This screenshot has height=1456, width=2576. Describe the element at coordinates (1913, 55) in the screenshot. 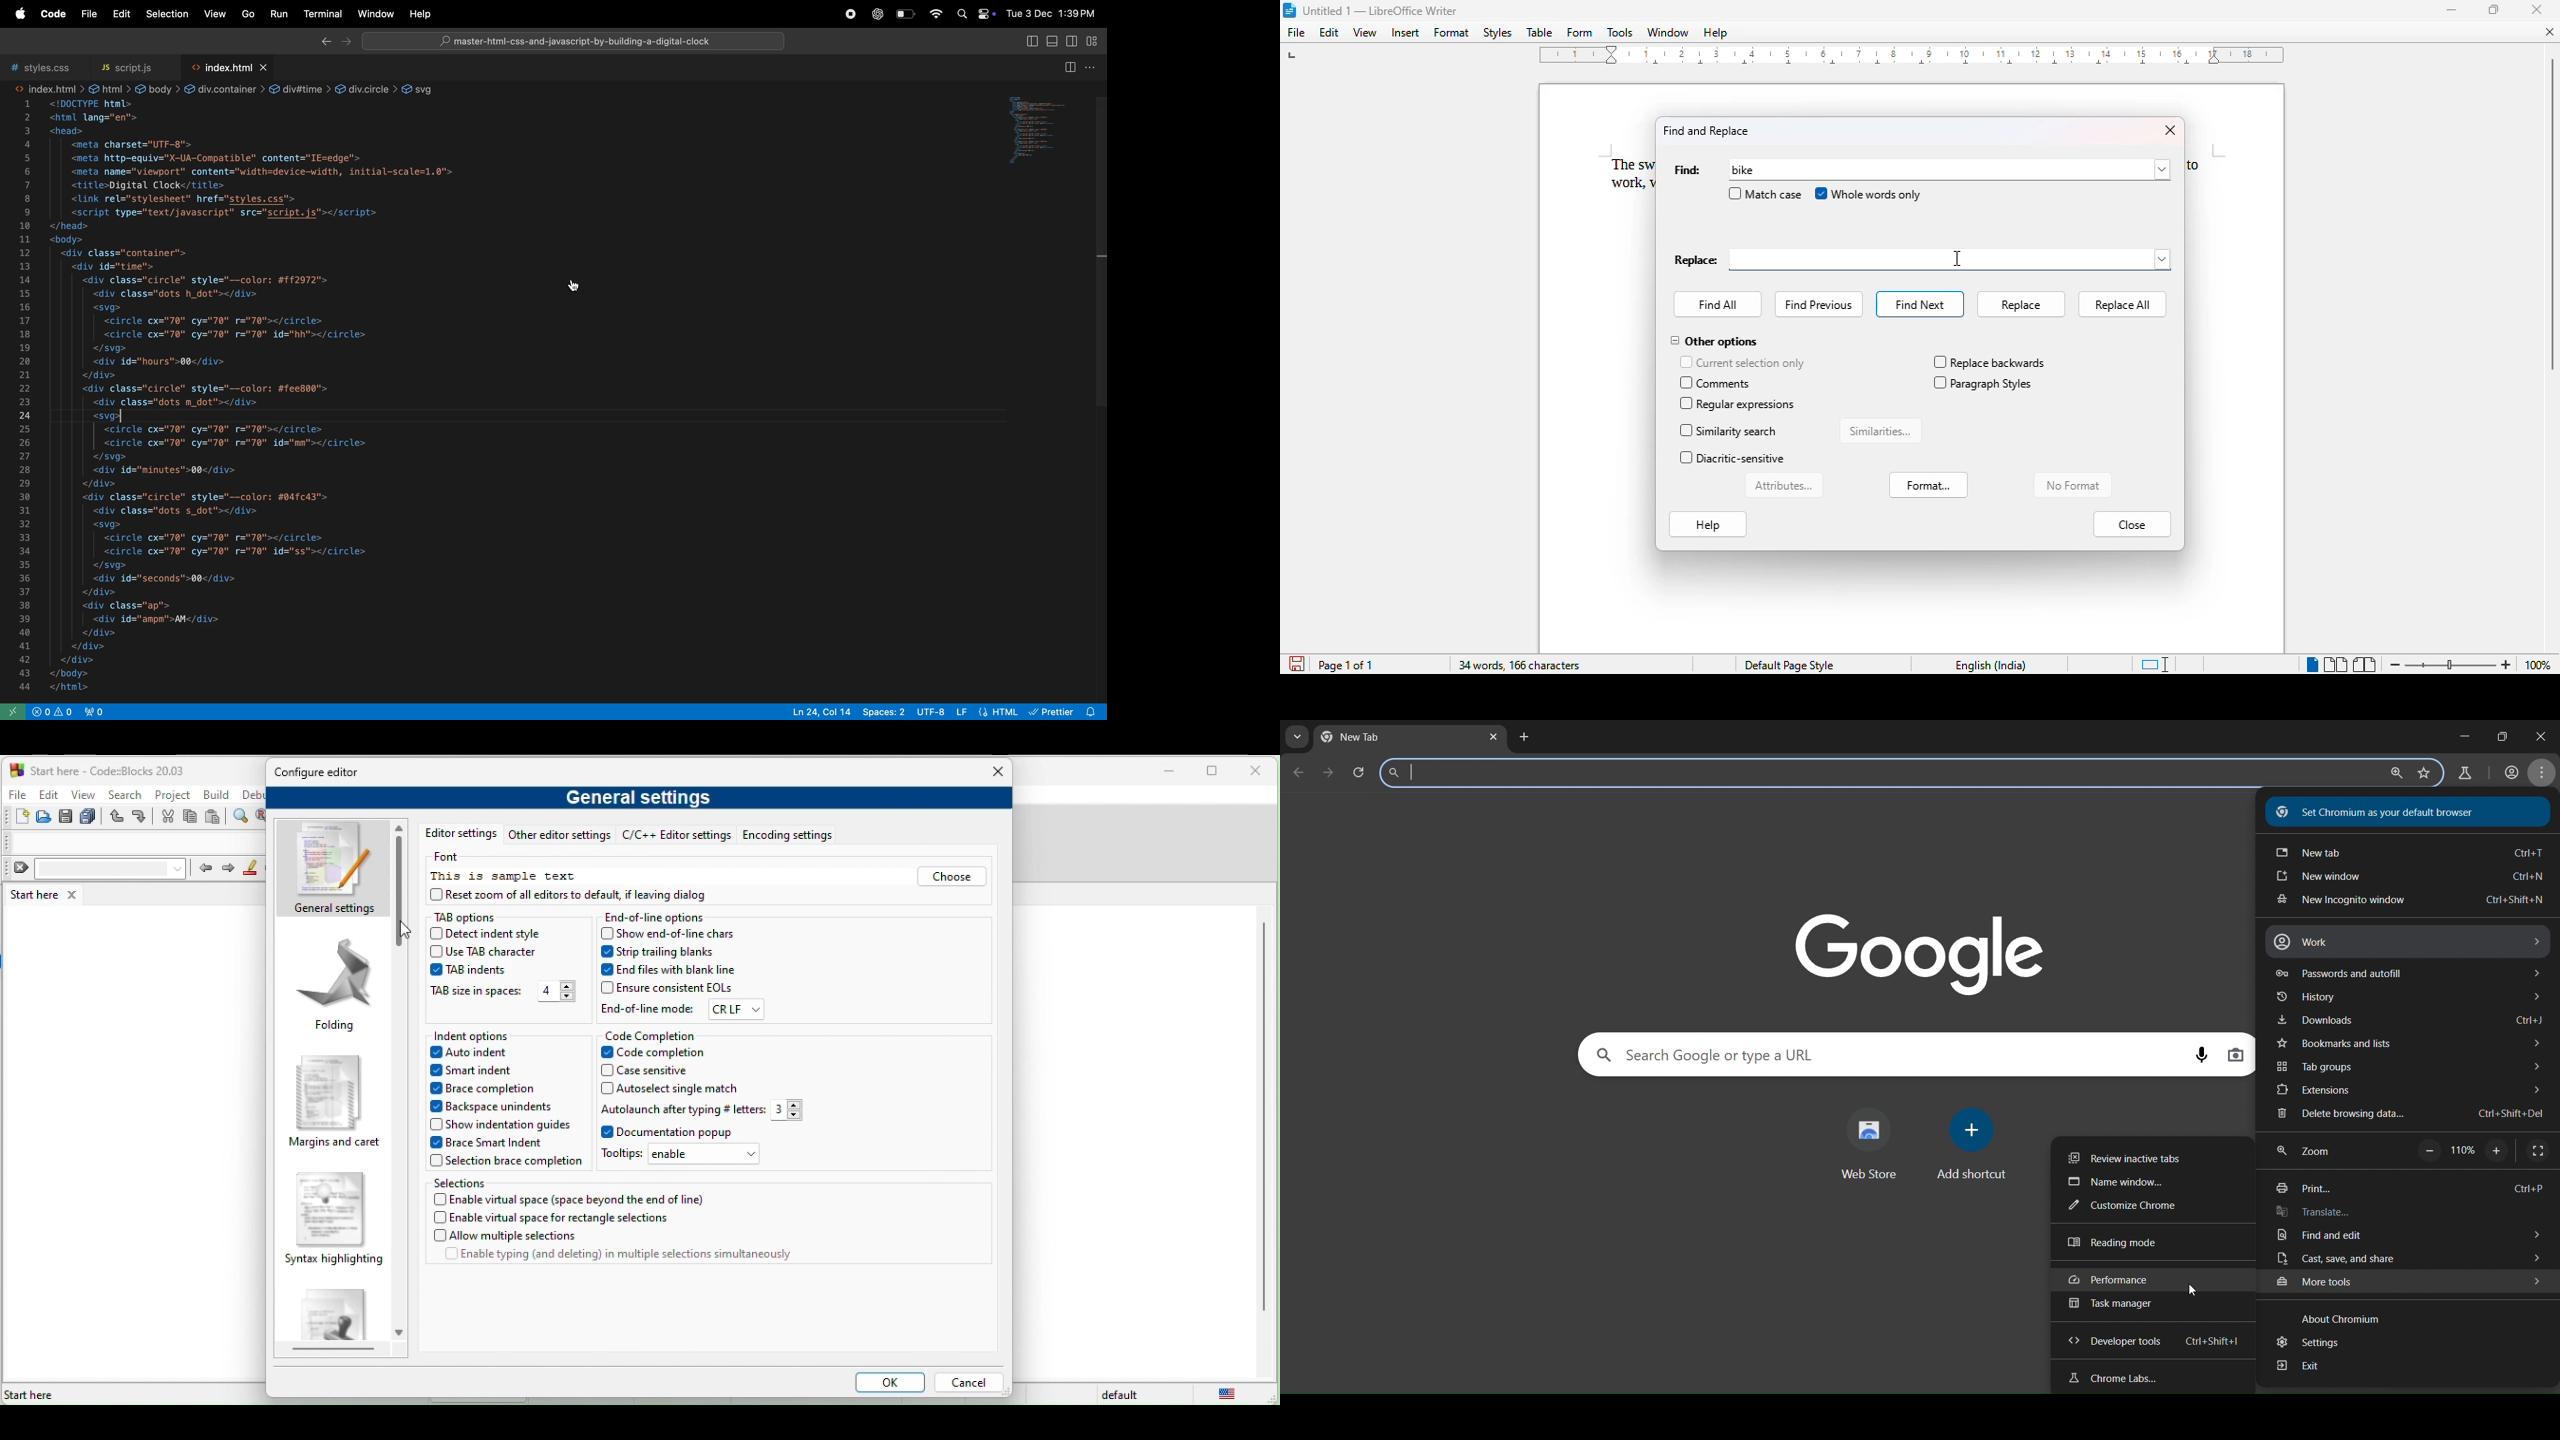

I see `ruler` at that location.